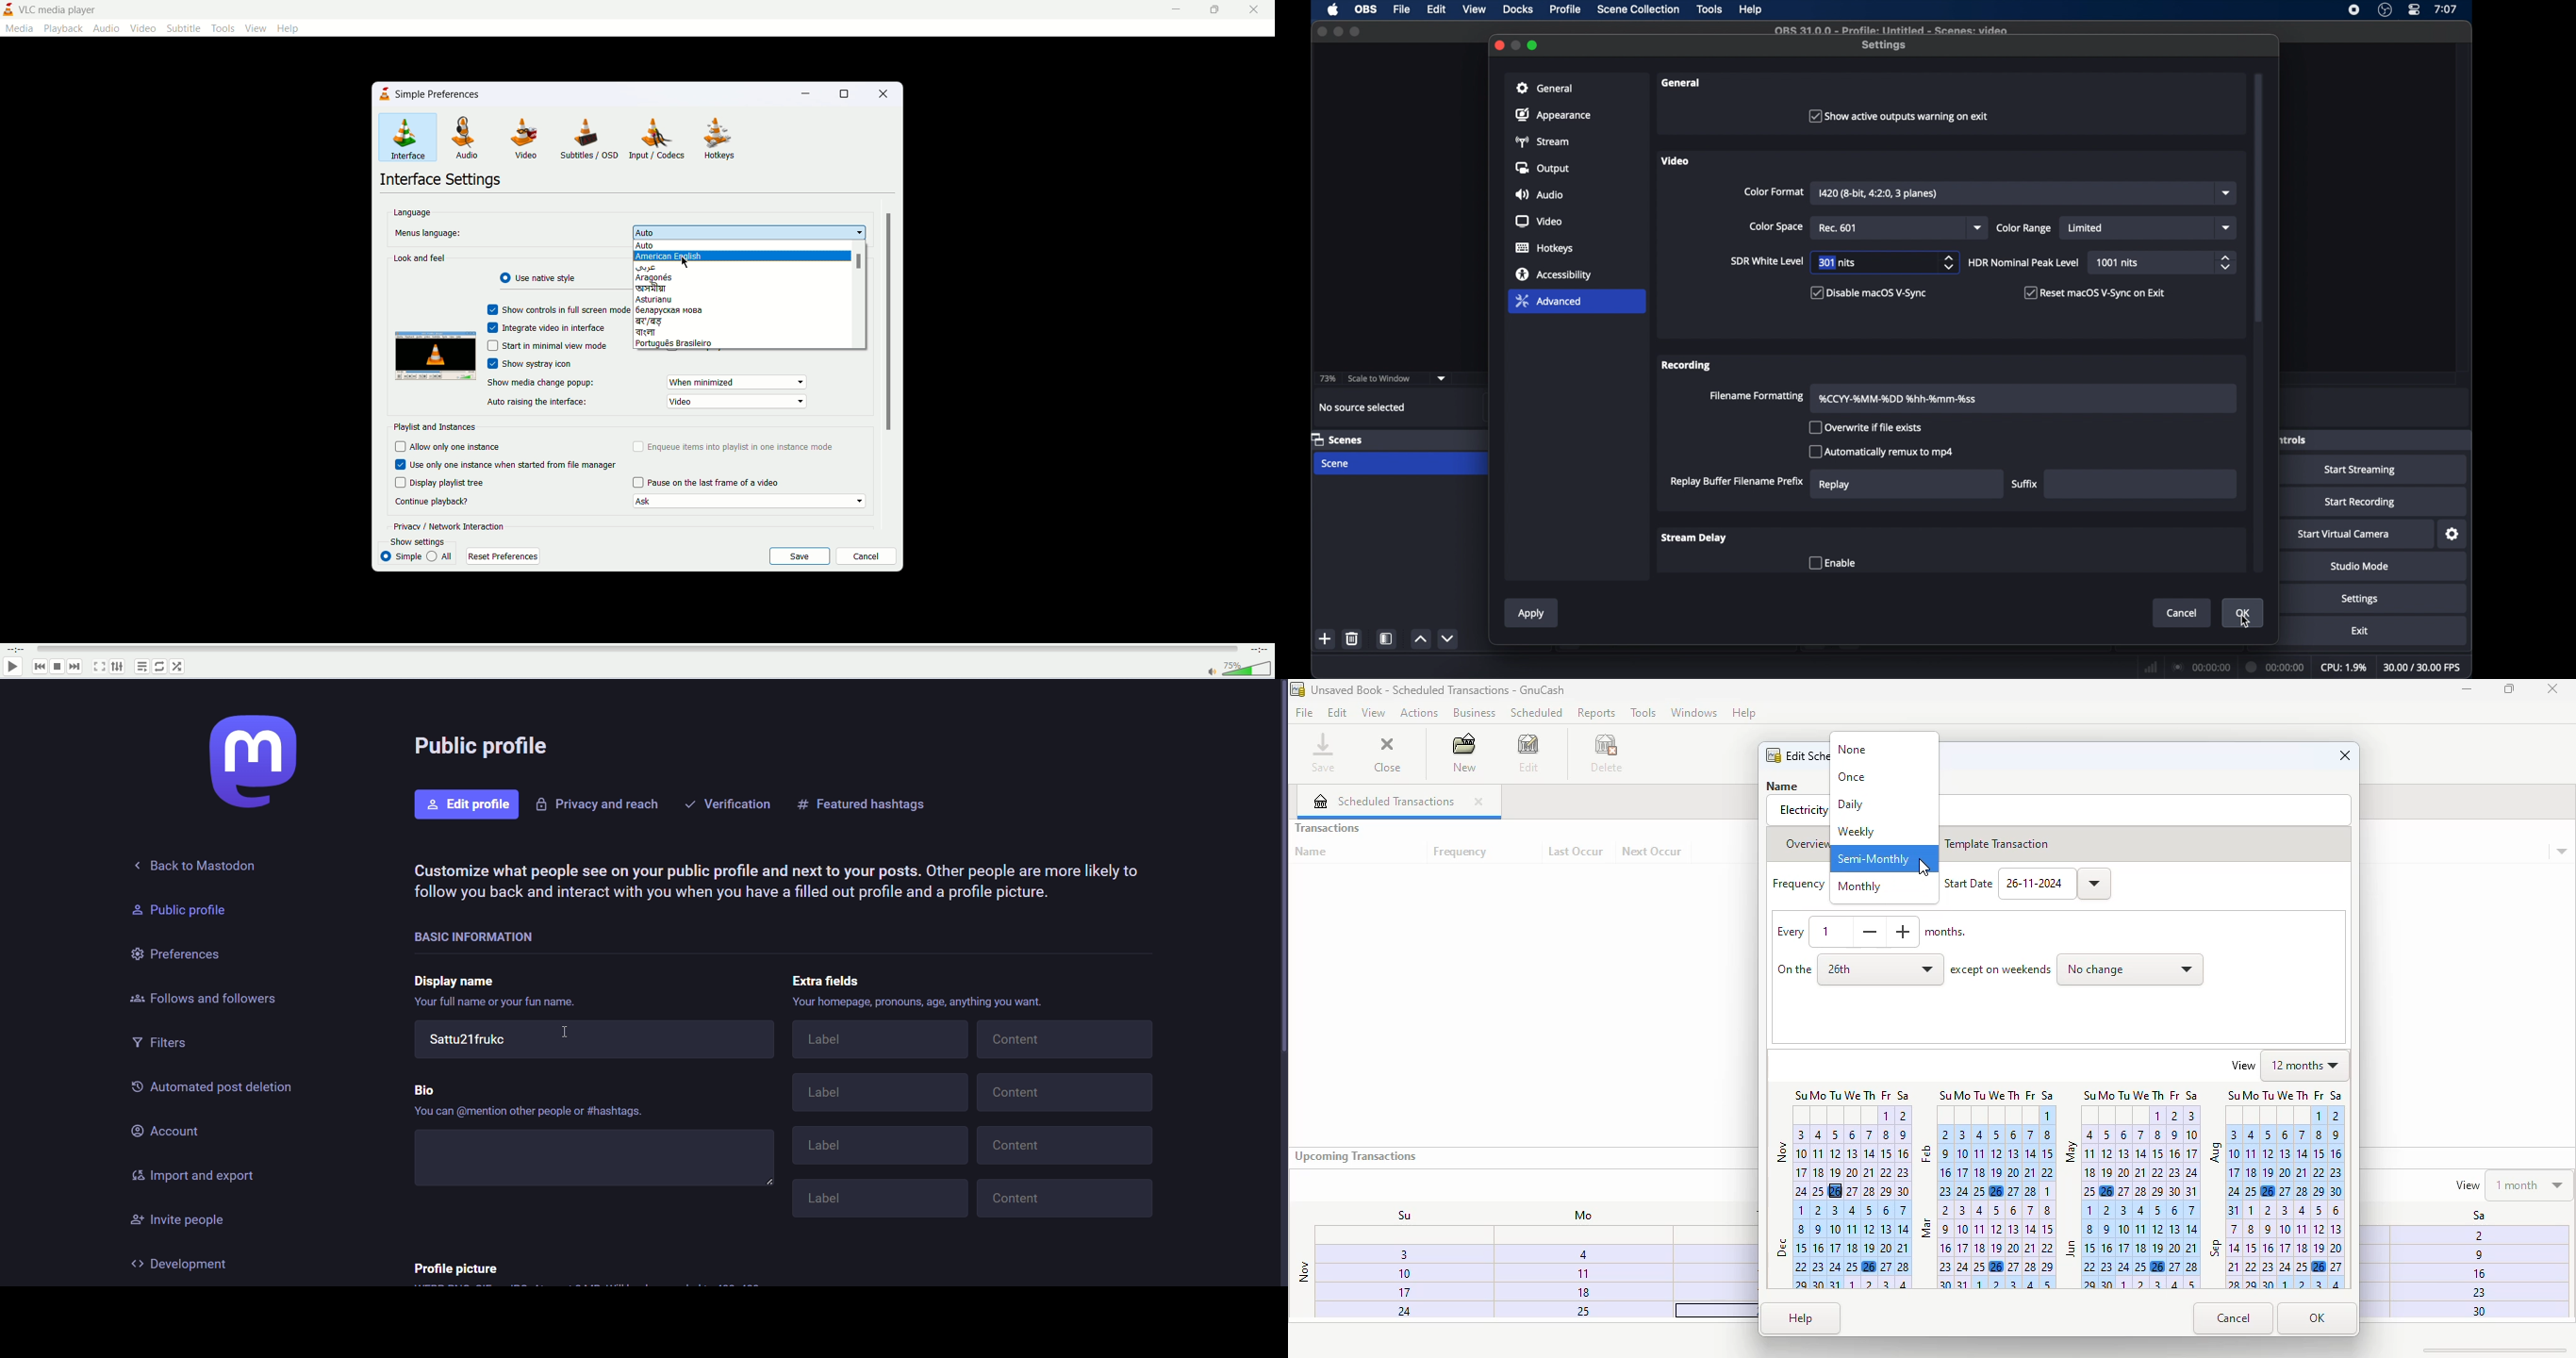 This screenshot has height=1372, width=2576. I want to click on scheduled transactions, so click(1384, 801).